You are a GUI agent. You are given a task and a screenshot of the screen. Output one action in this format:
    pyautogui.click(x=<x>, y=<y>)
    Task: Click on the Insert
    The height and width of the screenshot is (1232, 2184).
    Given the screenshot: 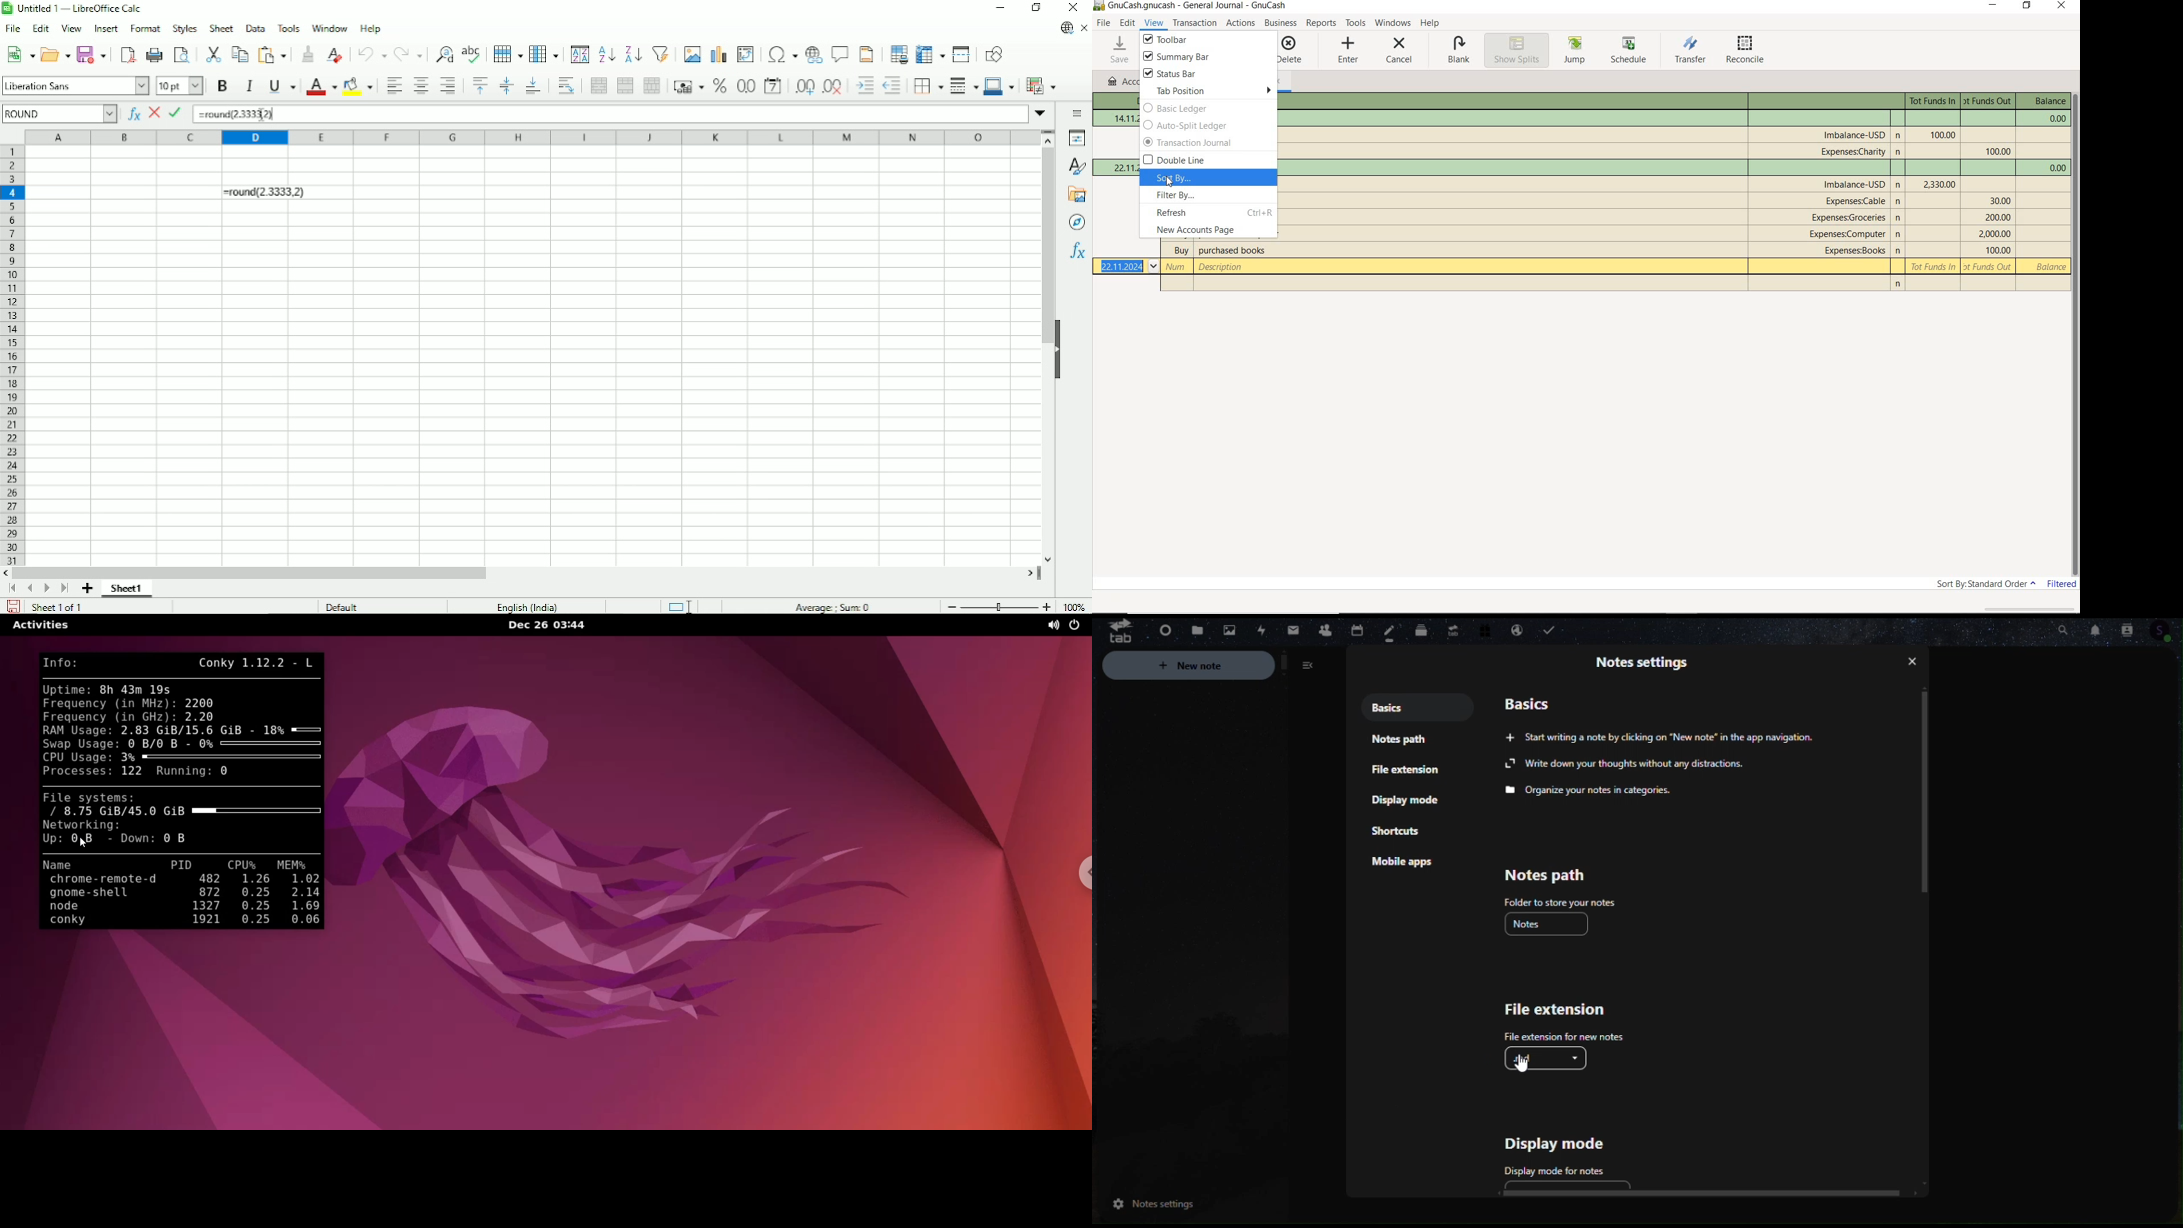 What is the action you would take?
    pyautogui.click(x=107, y=28)
    